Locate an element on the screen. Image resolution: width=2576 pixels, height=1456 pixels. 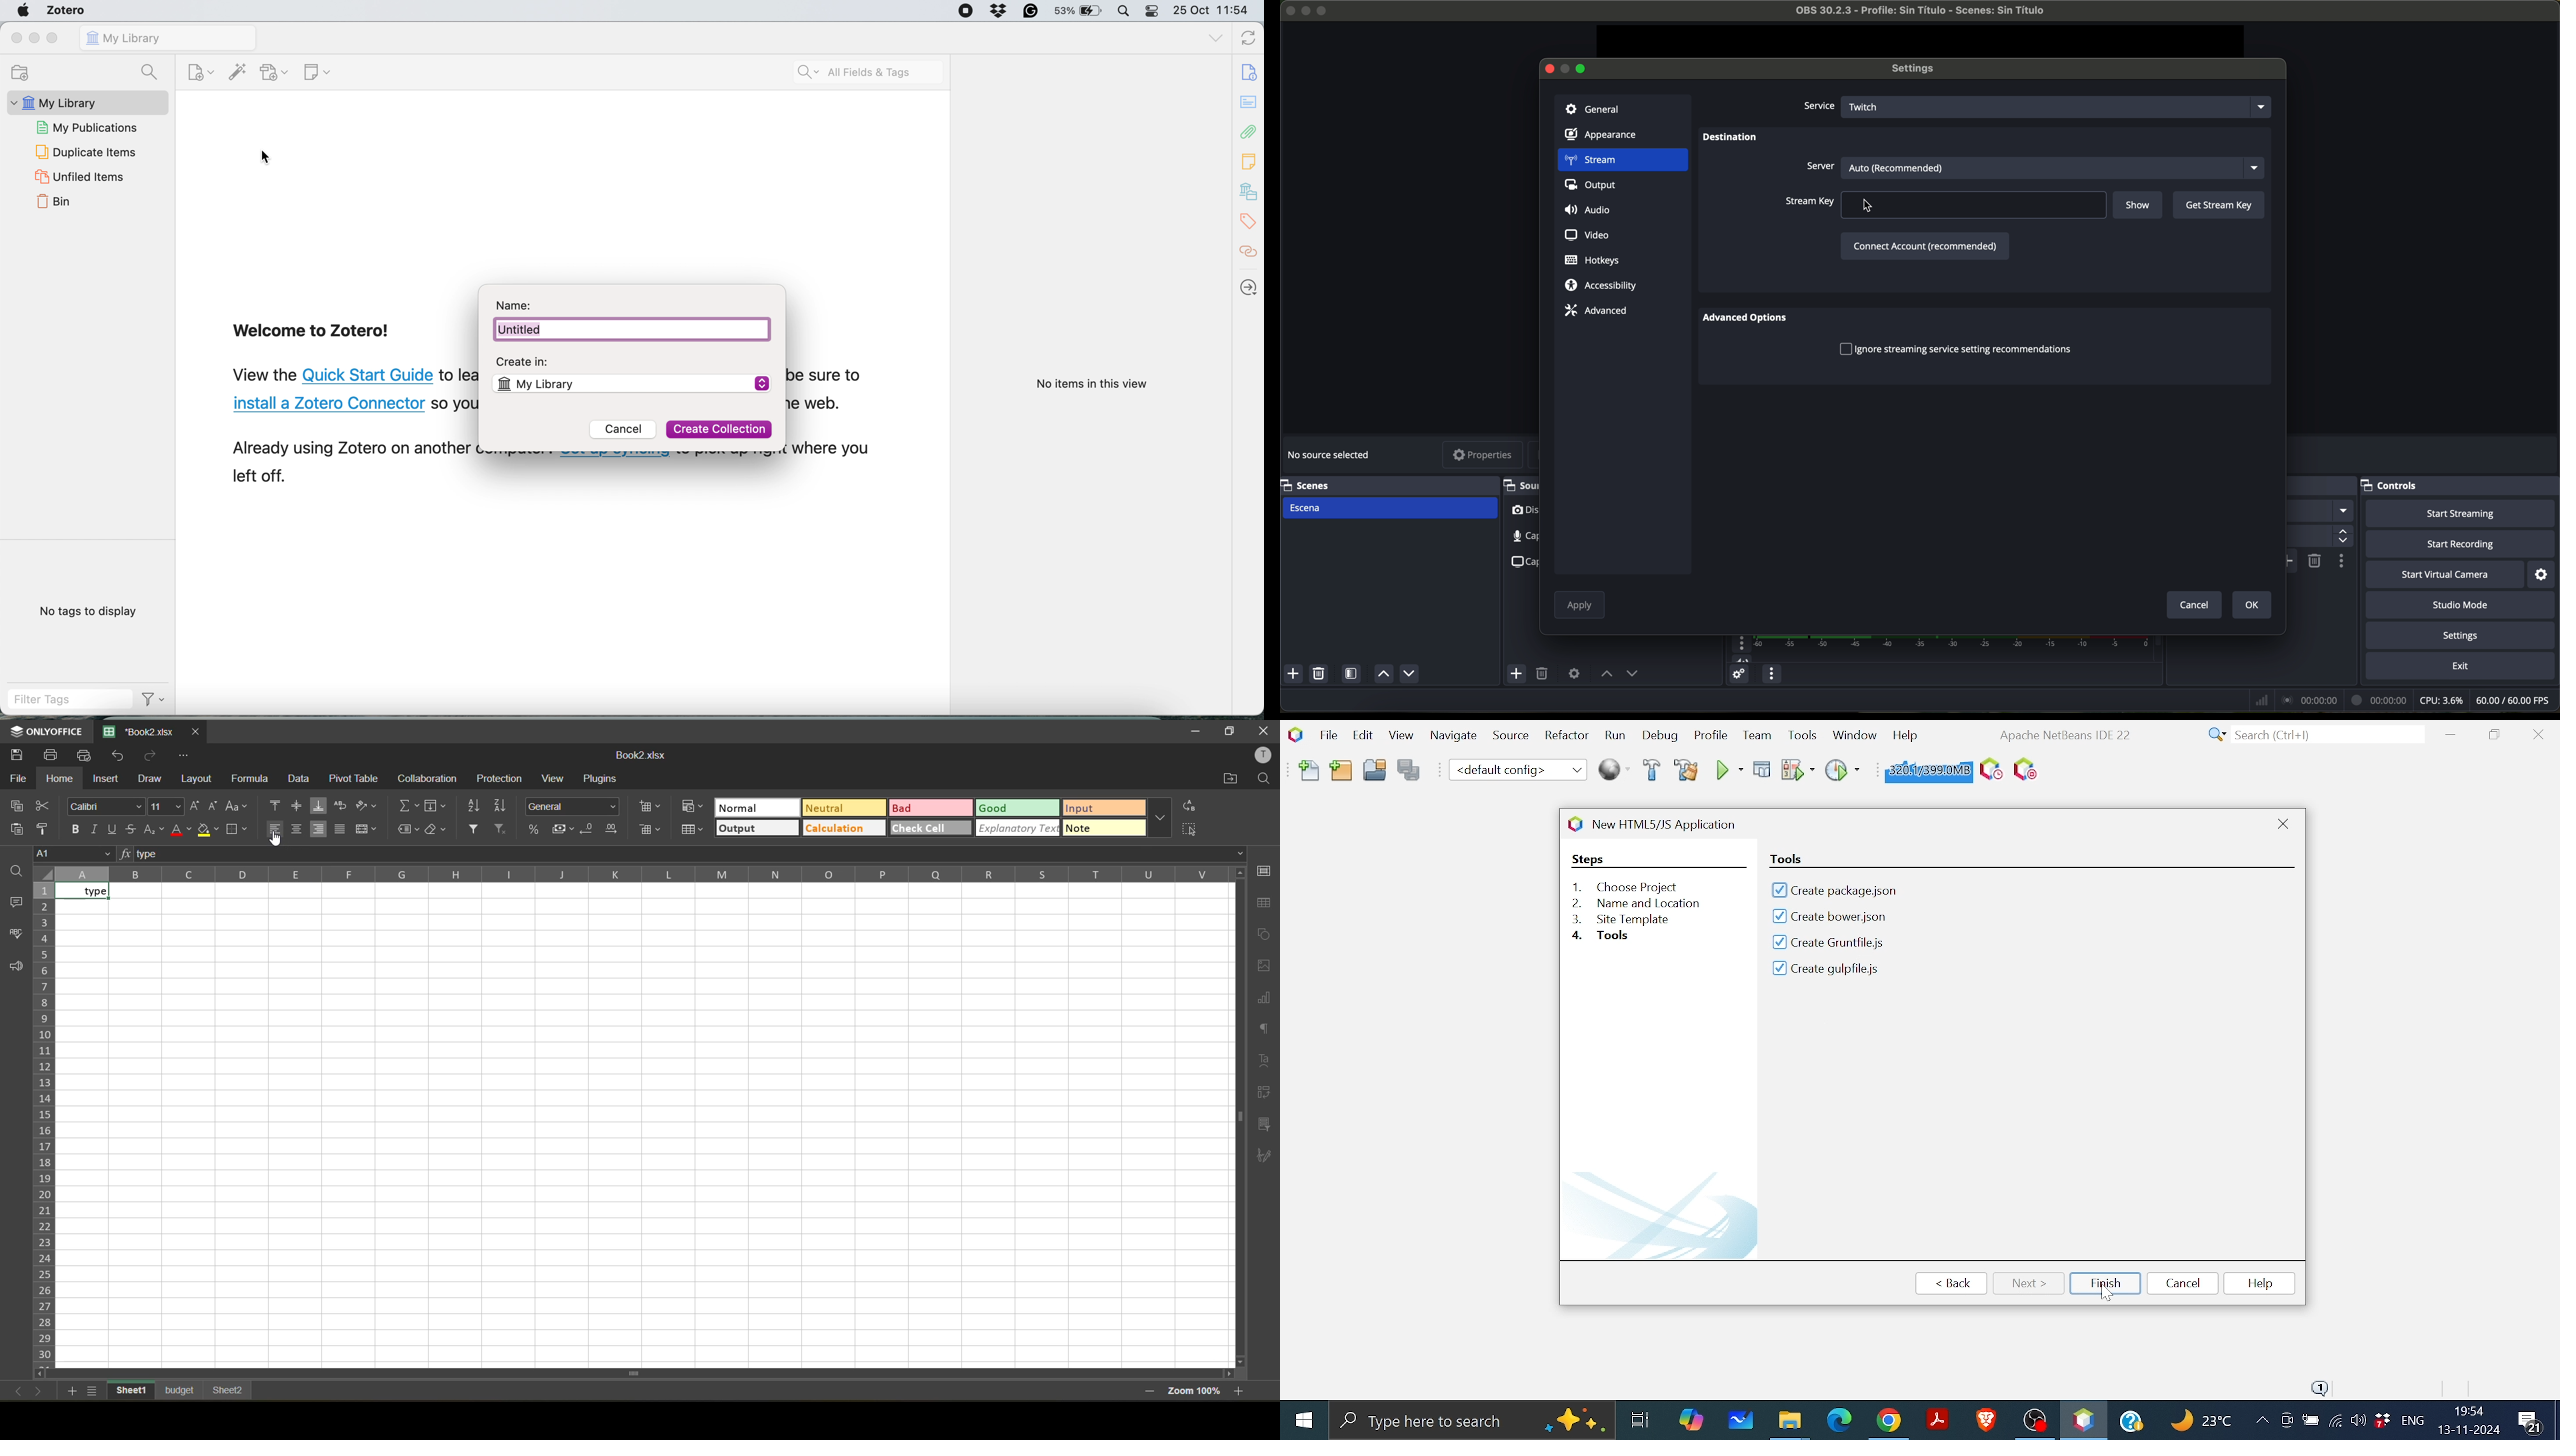
Microsoft edge is located at coordinates (1837, 1420).